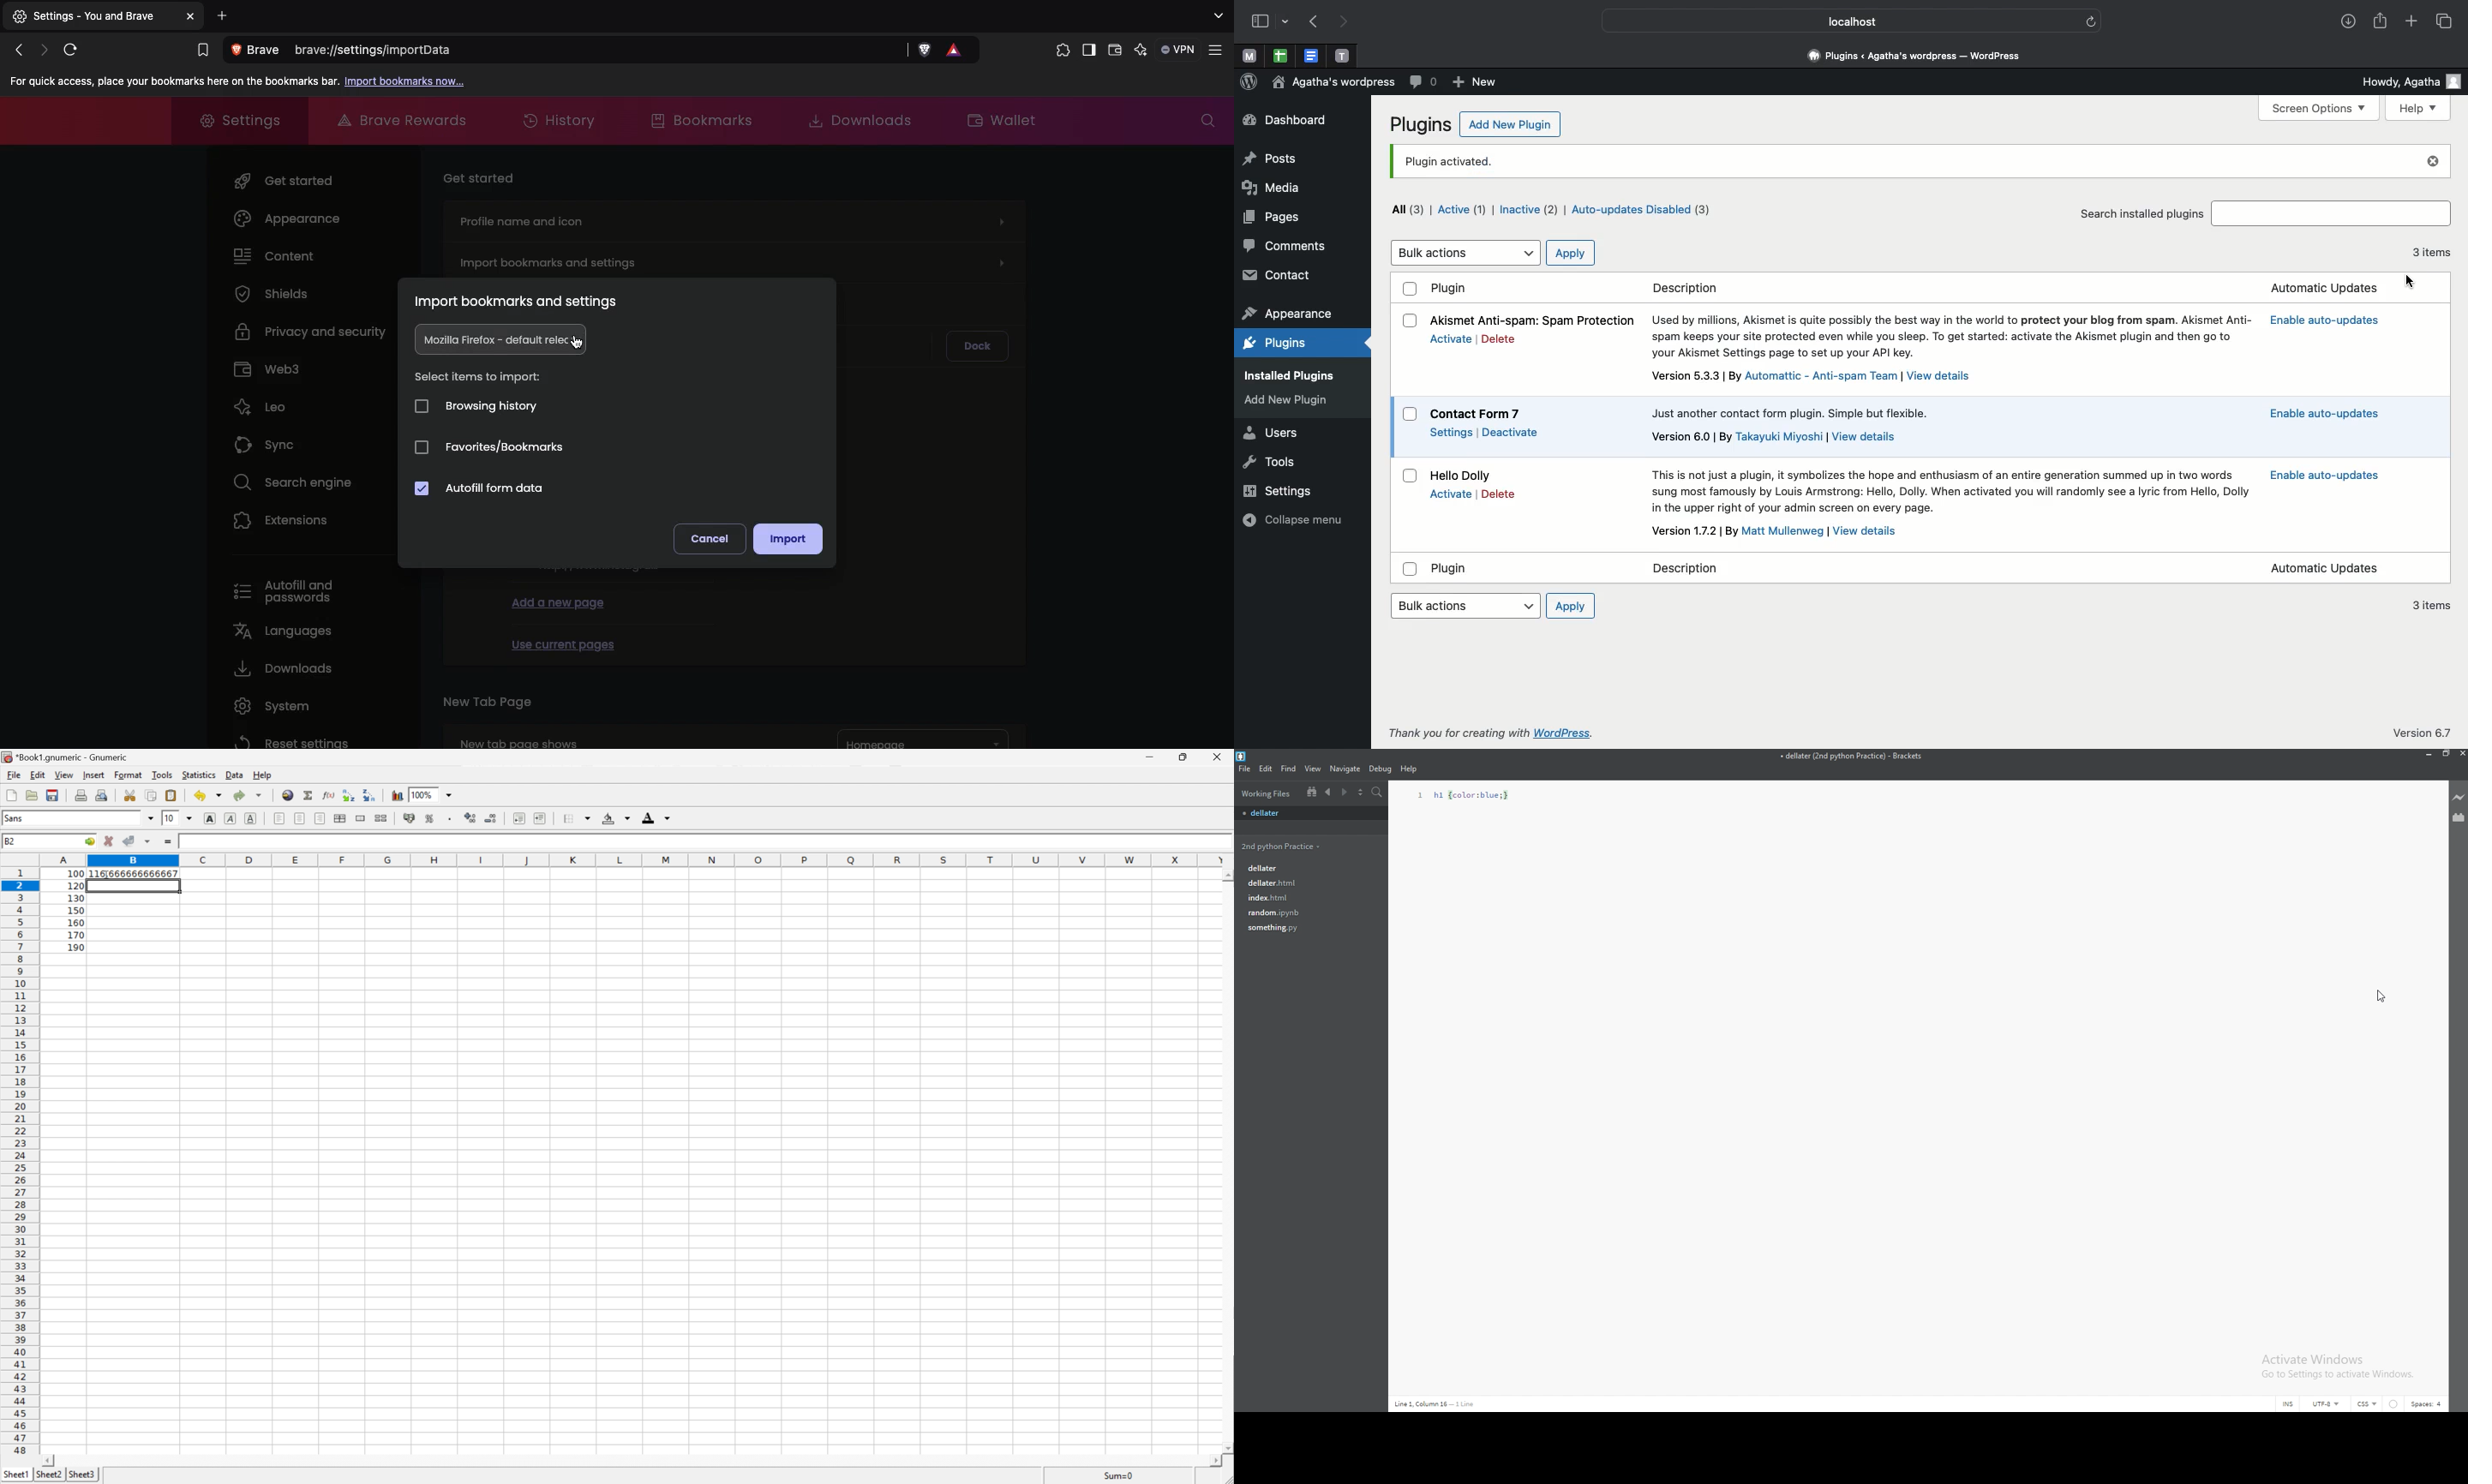 The height and width of the screenshot is (1484, 2492). What do you see at coordinates (299, 818) in the screenshot?
I see `Center horizontally` at bounding box center [299, 818].